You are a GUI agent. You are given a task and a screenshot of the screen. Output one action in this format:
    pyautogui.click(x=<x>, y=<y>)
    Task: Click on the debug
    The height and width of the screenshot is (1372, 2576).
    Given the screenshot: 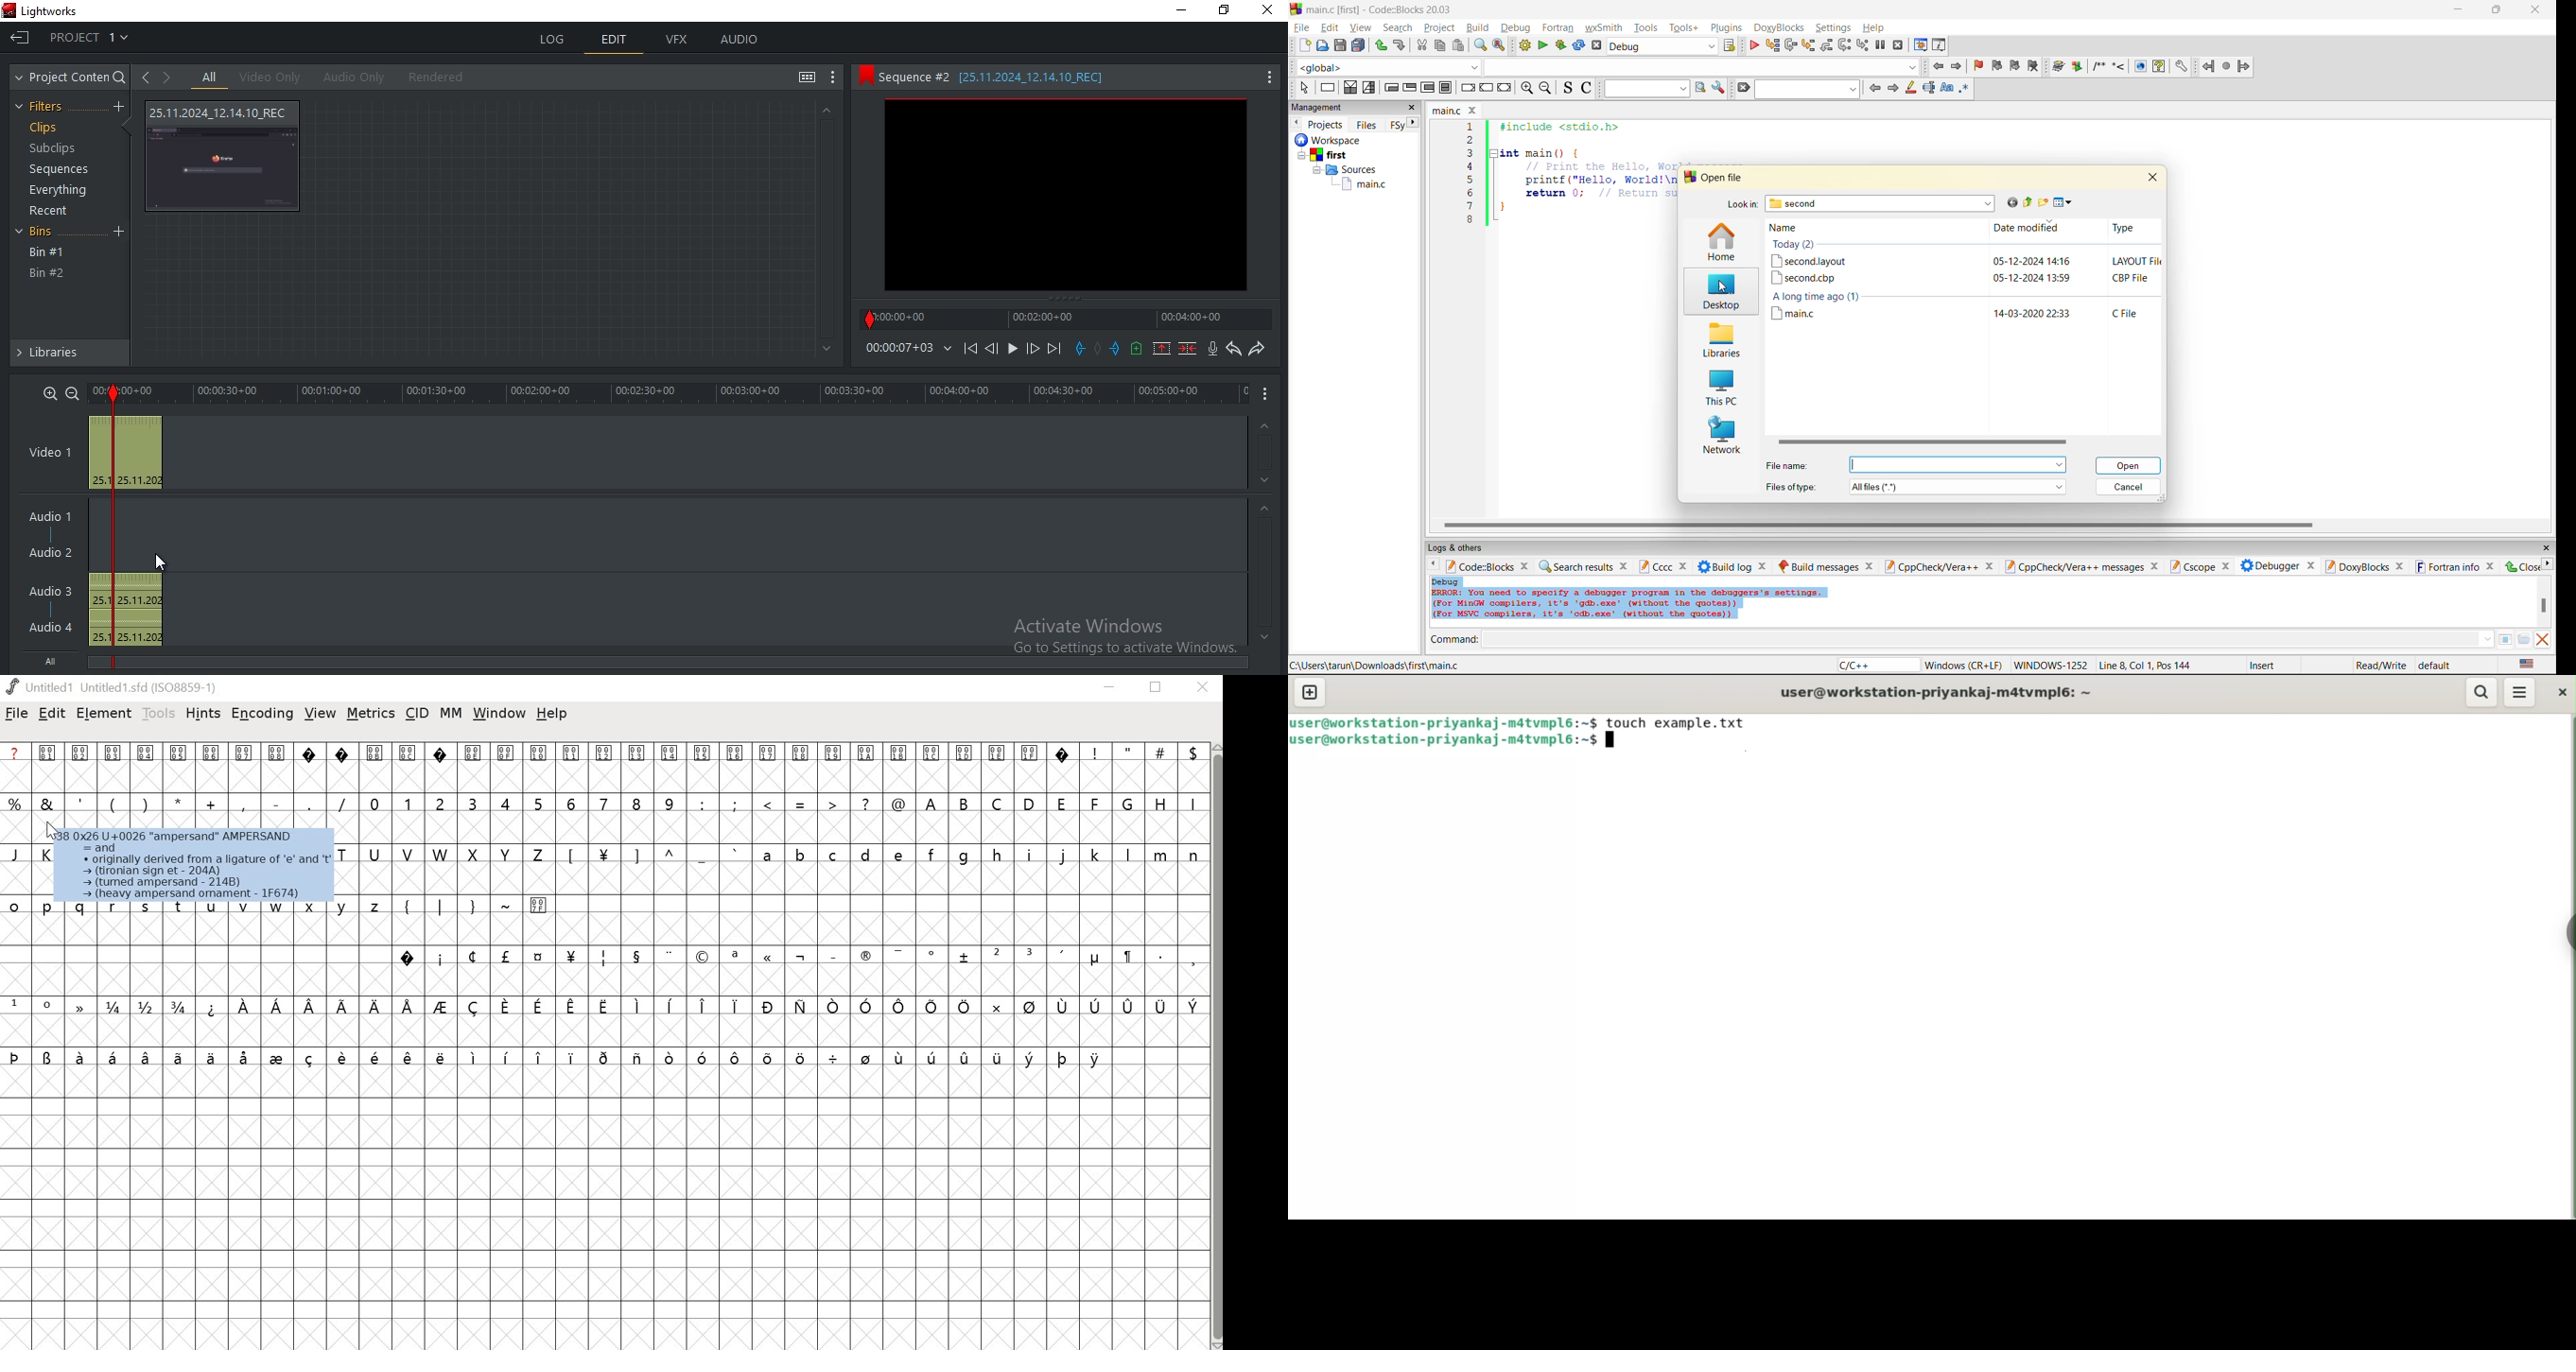 What is the action you would take?
    pyautogui.click(x=1514, y=28)
    